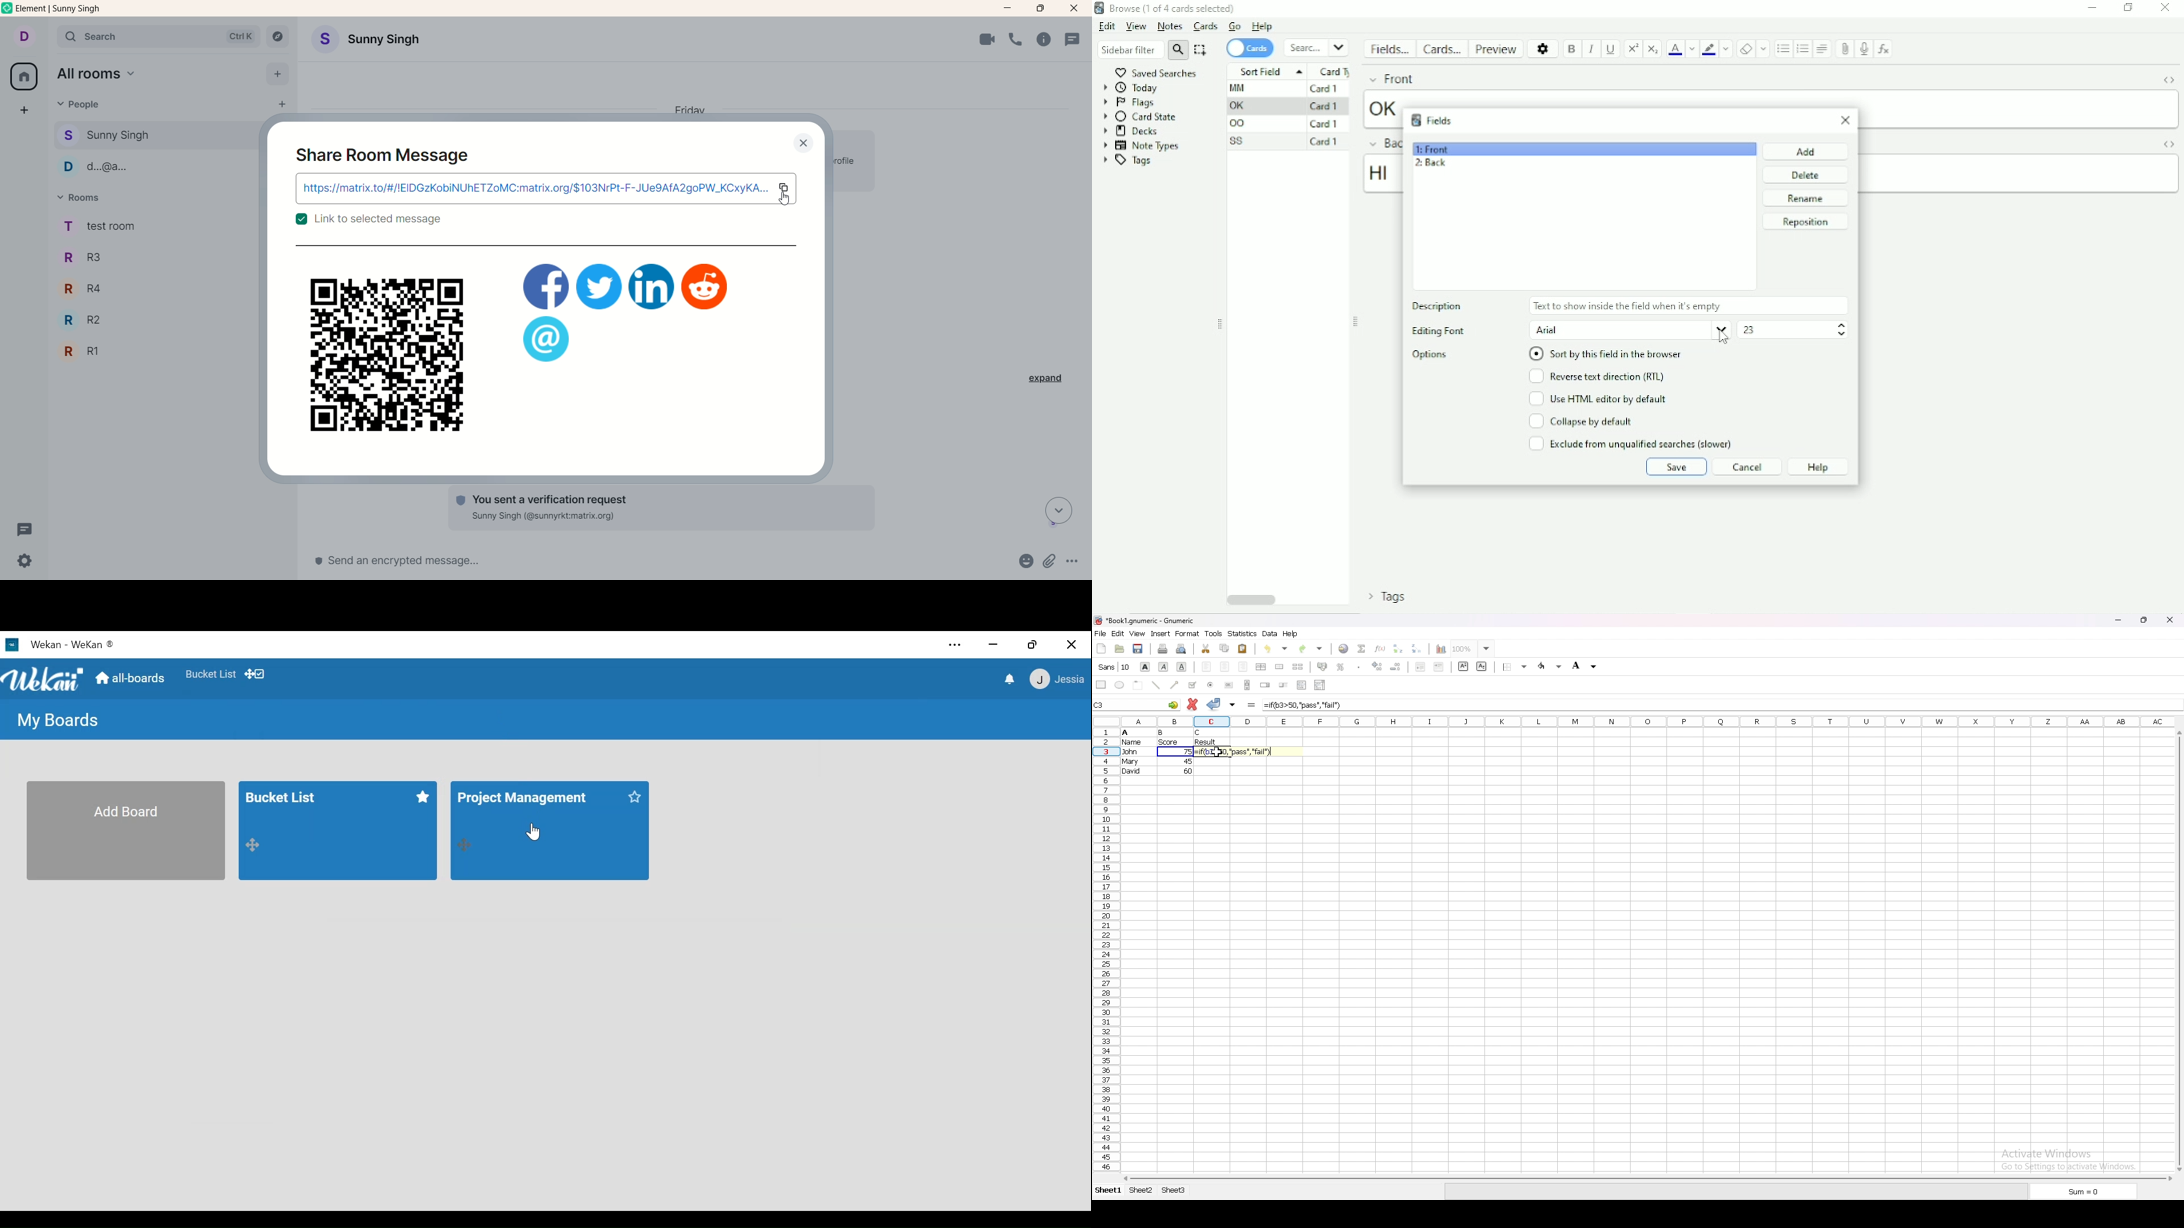 This screenshot has width=2184, height=1232. What do you see at coordinates (1021, 563) in the screenshot?
I see `emojis` at bounding box center [1021, 563].